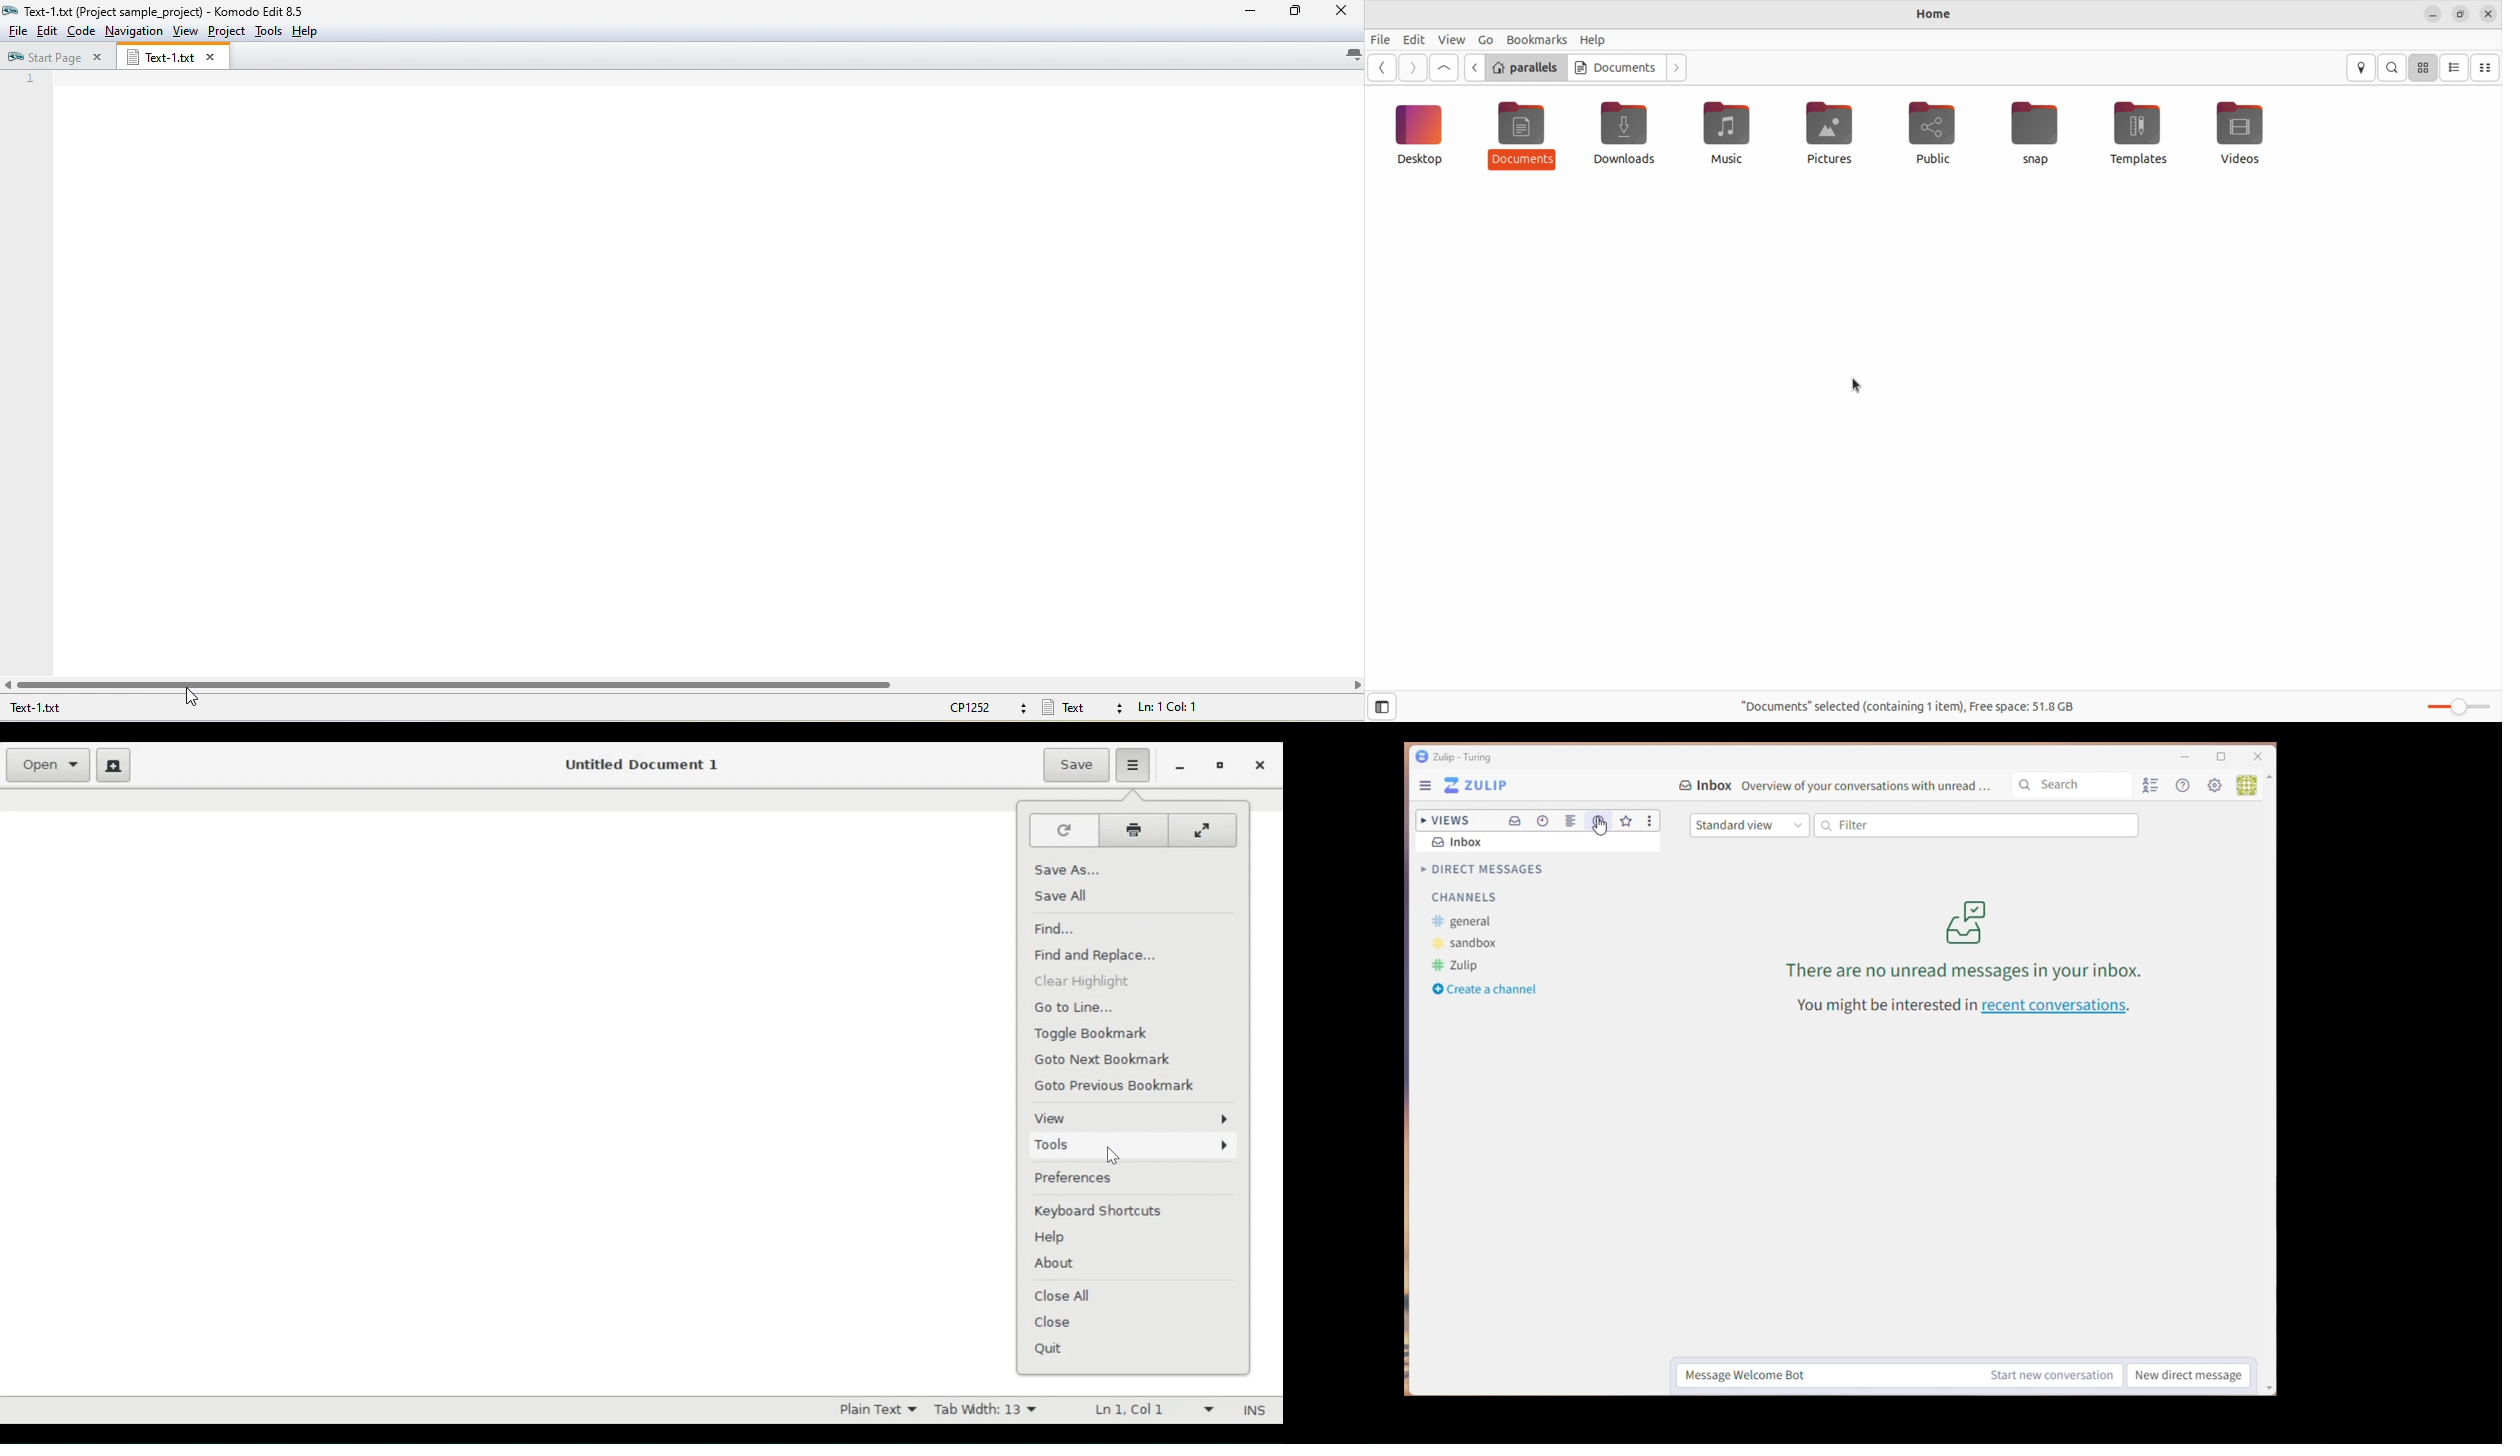 The image size is (2520, 1456). What do you see at coordinates (1464, 899) in the screenshot?
I see `Channels` at bounding box center [1464, 899].